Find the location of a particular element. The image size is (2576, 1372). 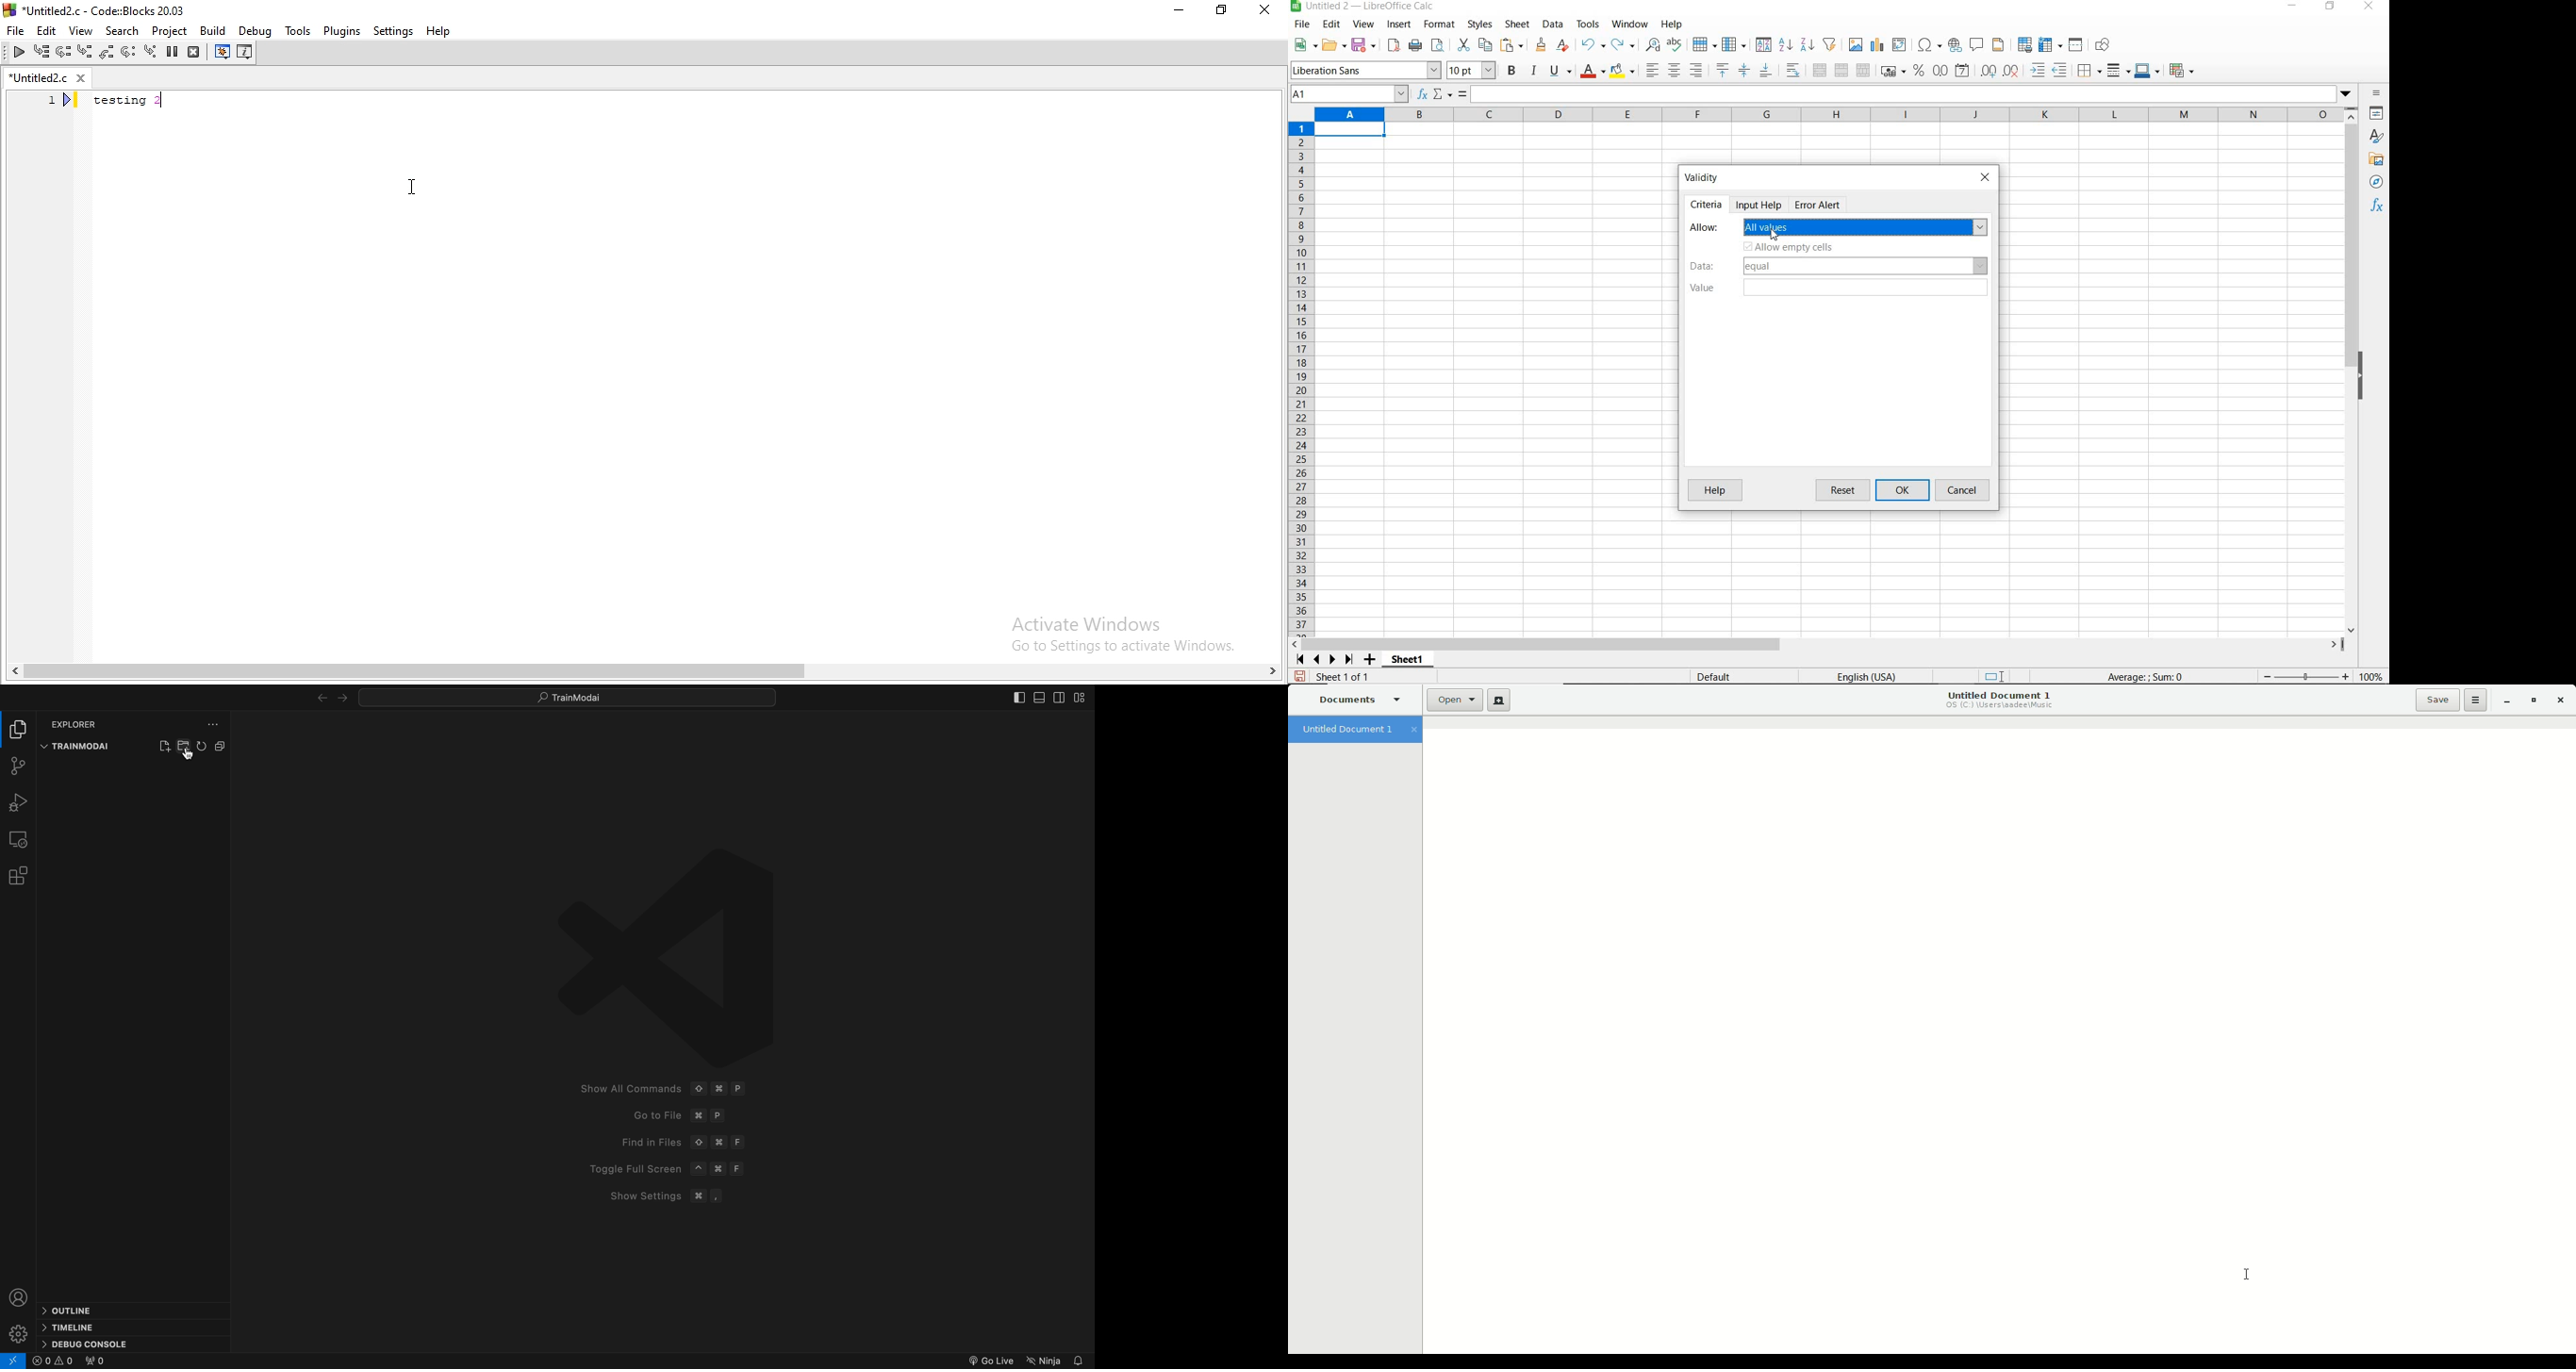

0 is located at coordinates (53, 1361).